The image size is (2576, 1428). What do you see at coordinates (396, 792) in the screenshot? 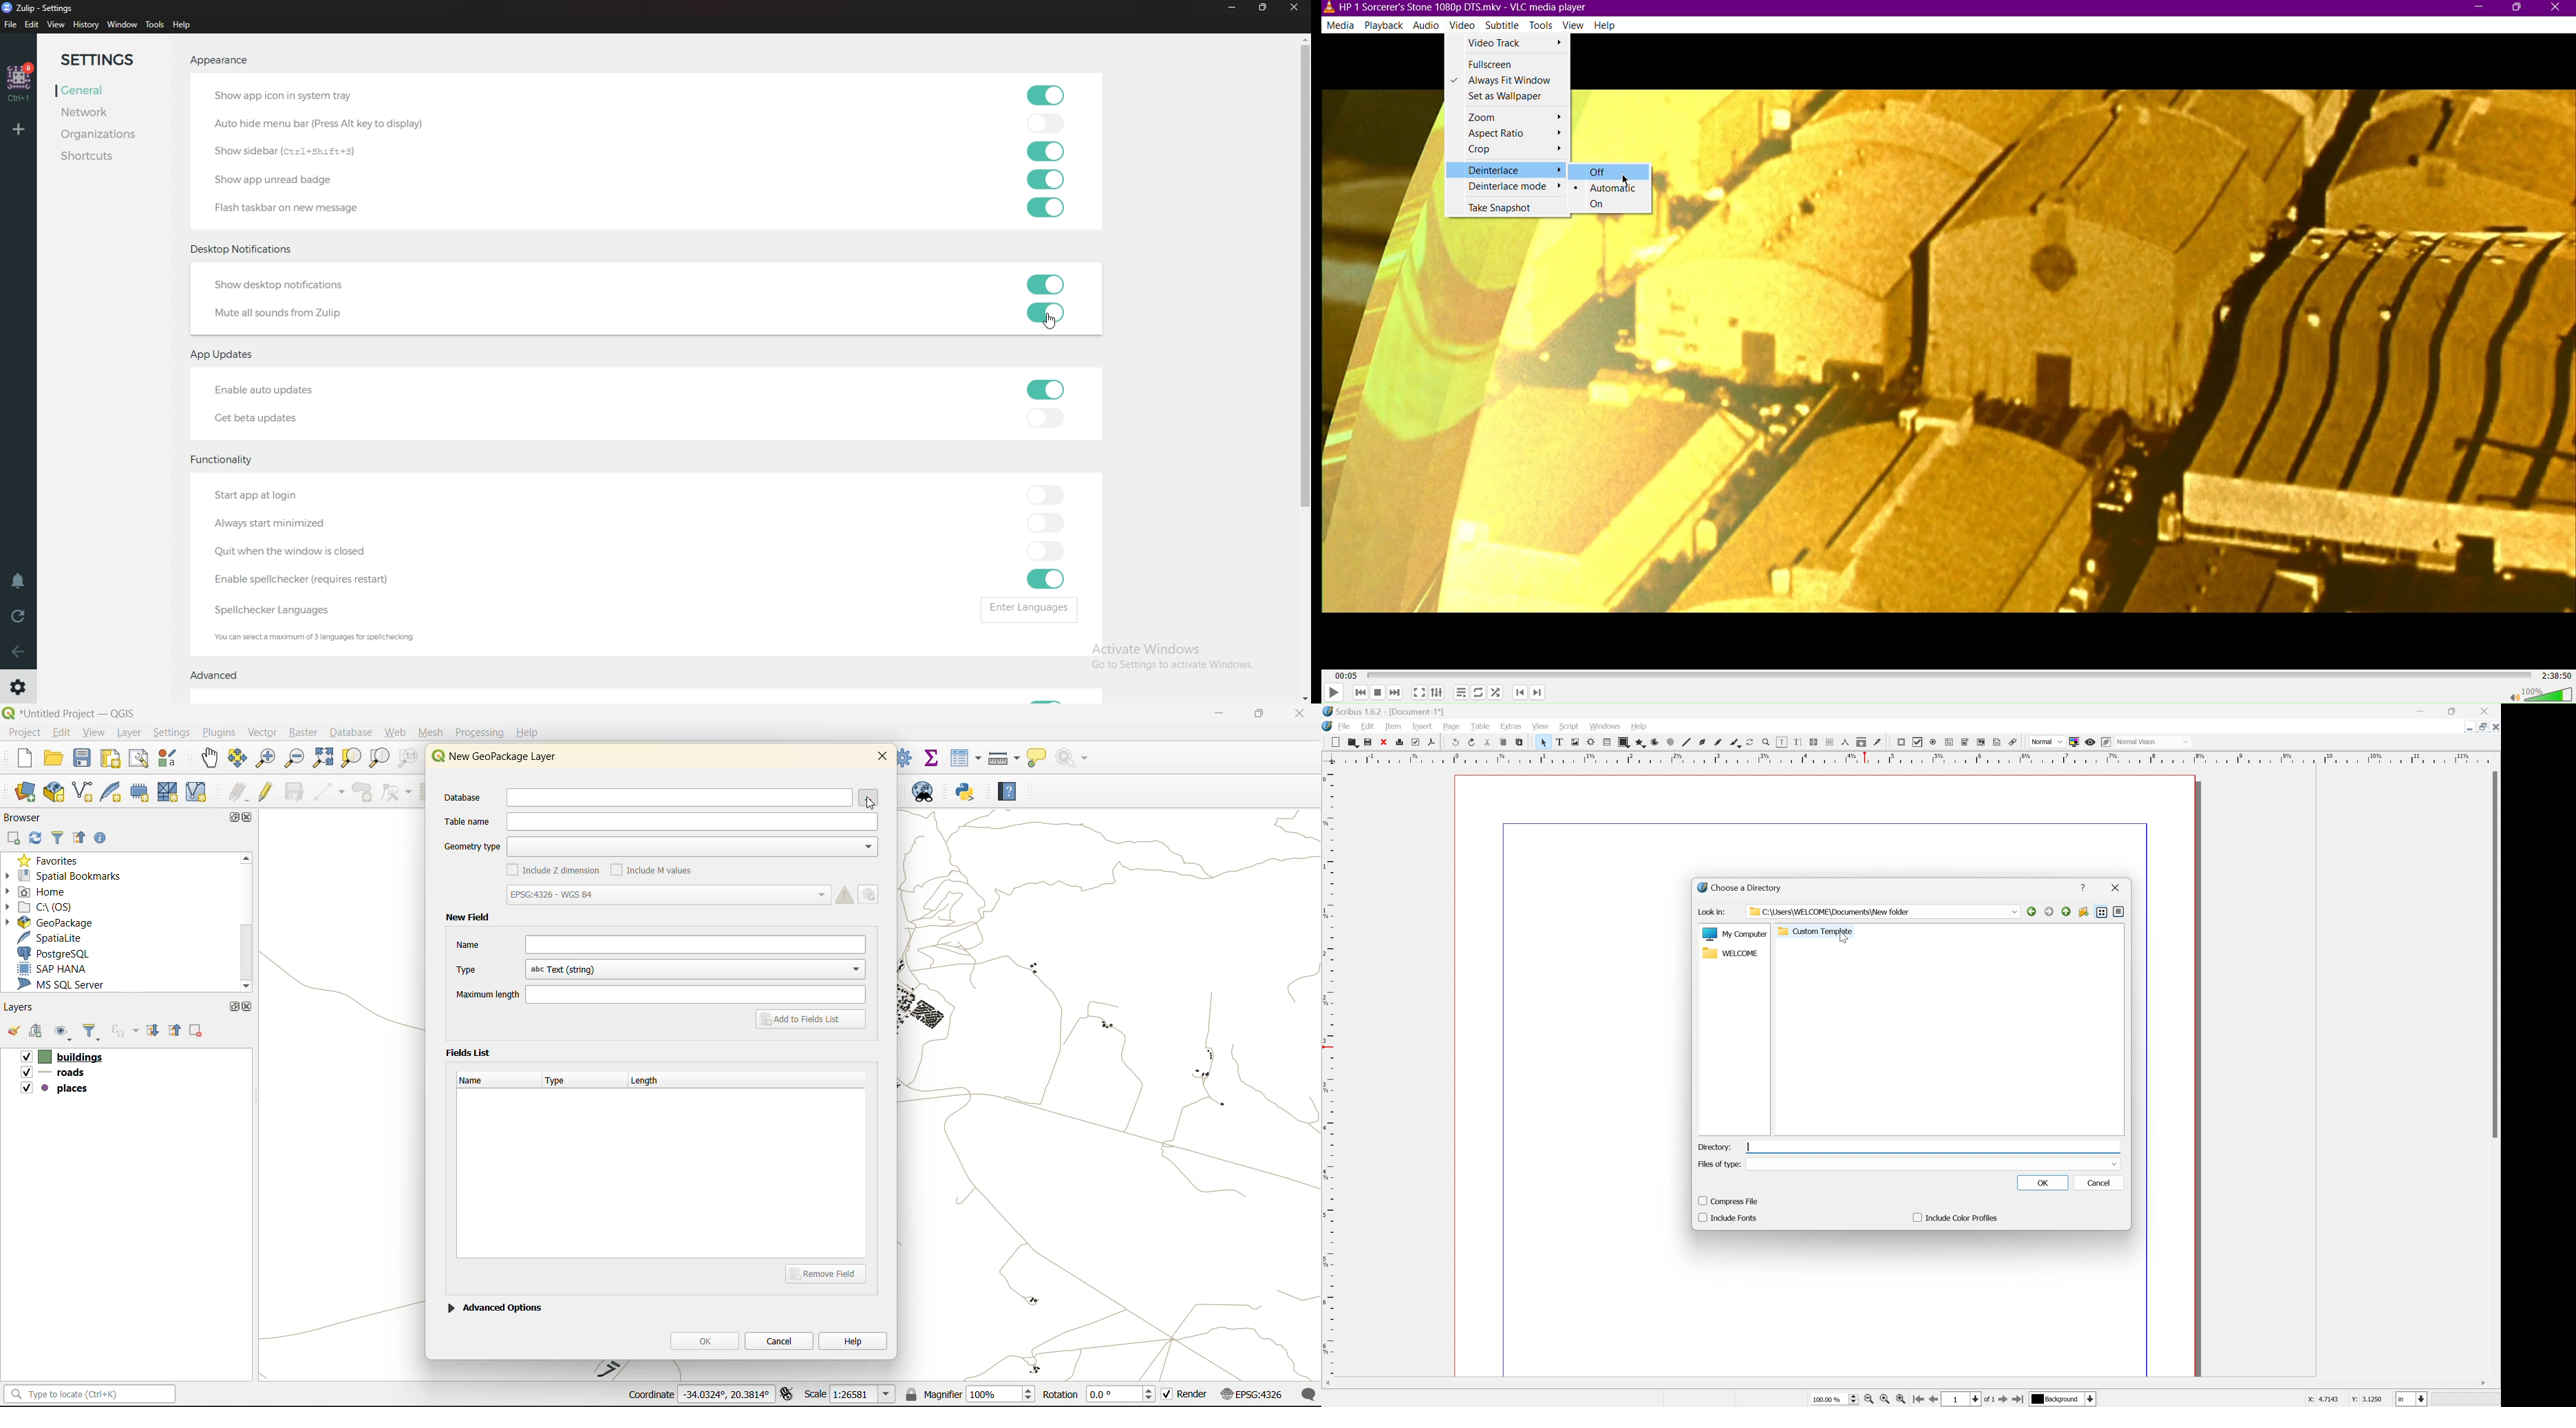
I see `vertex tools` at bounding box center [396, 792].